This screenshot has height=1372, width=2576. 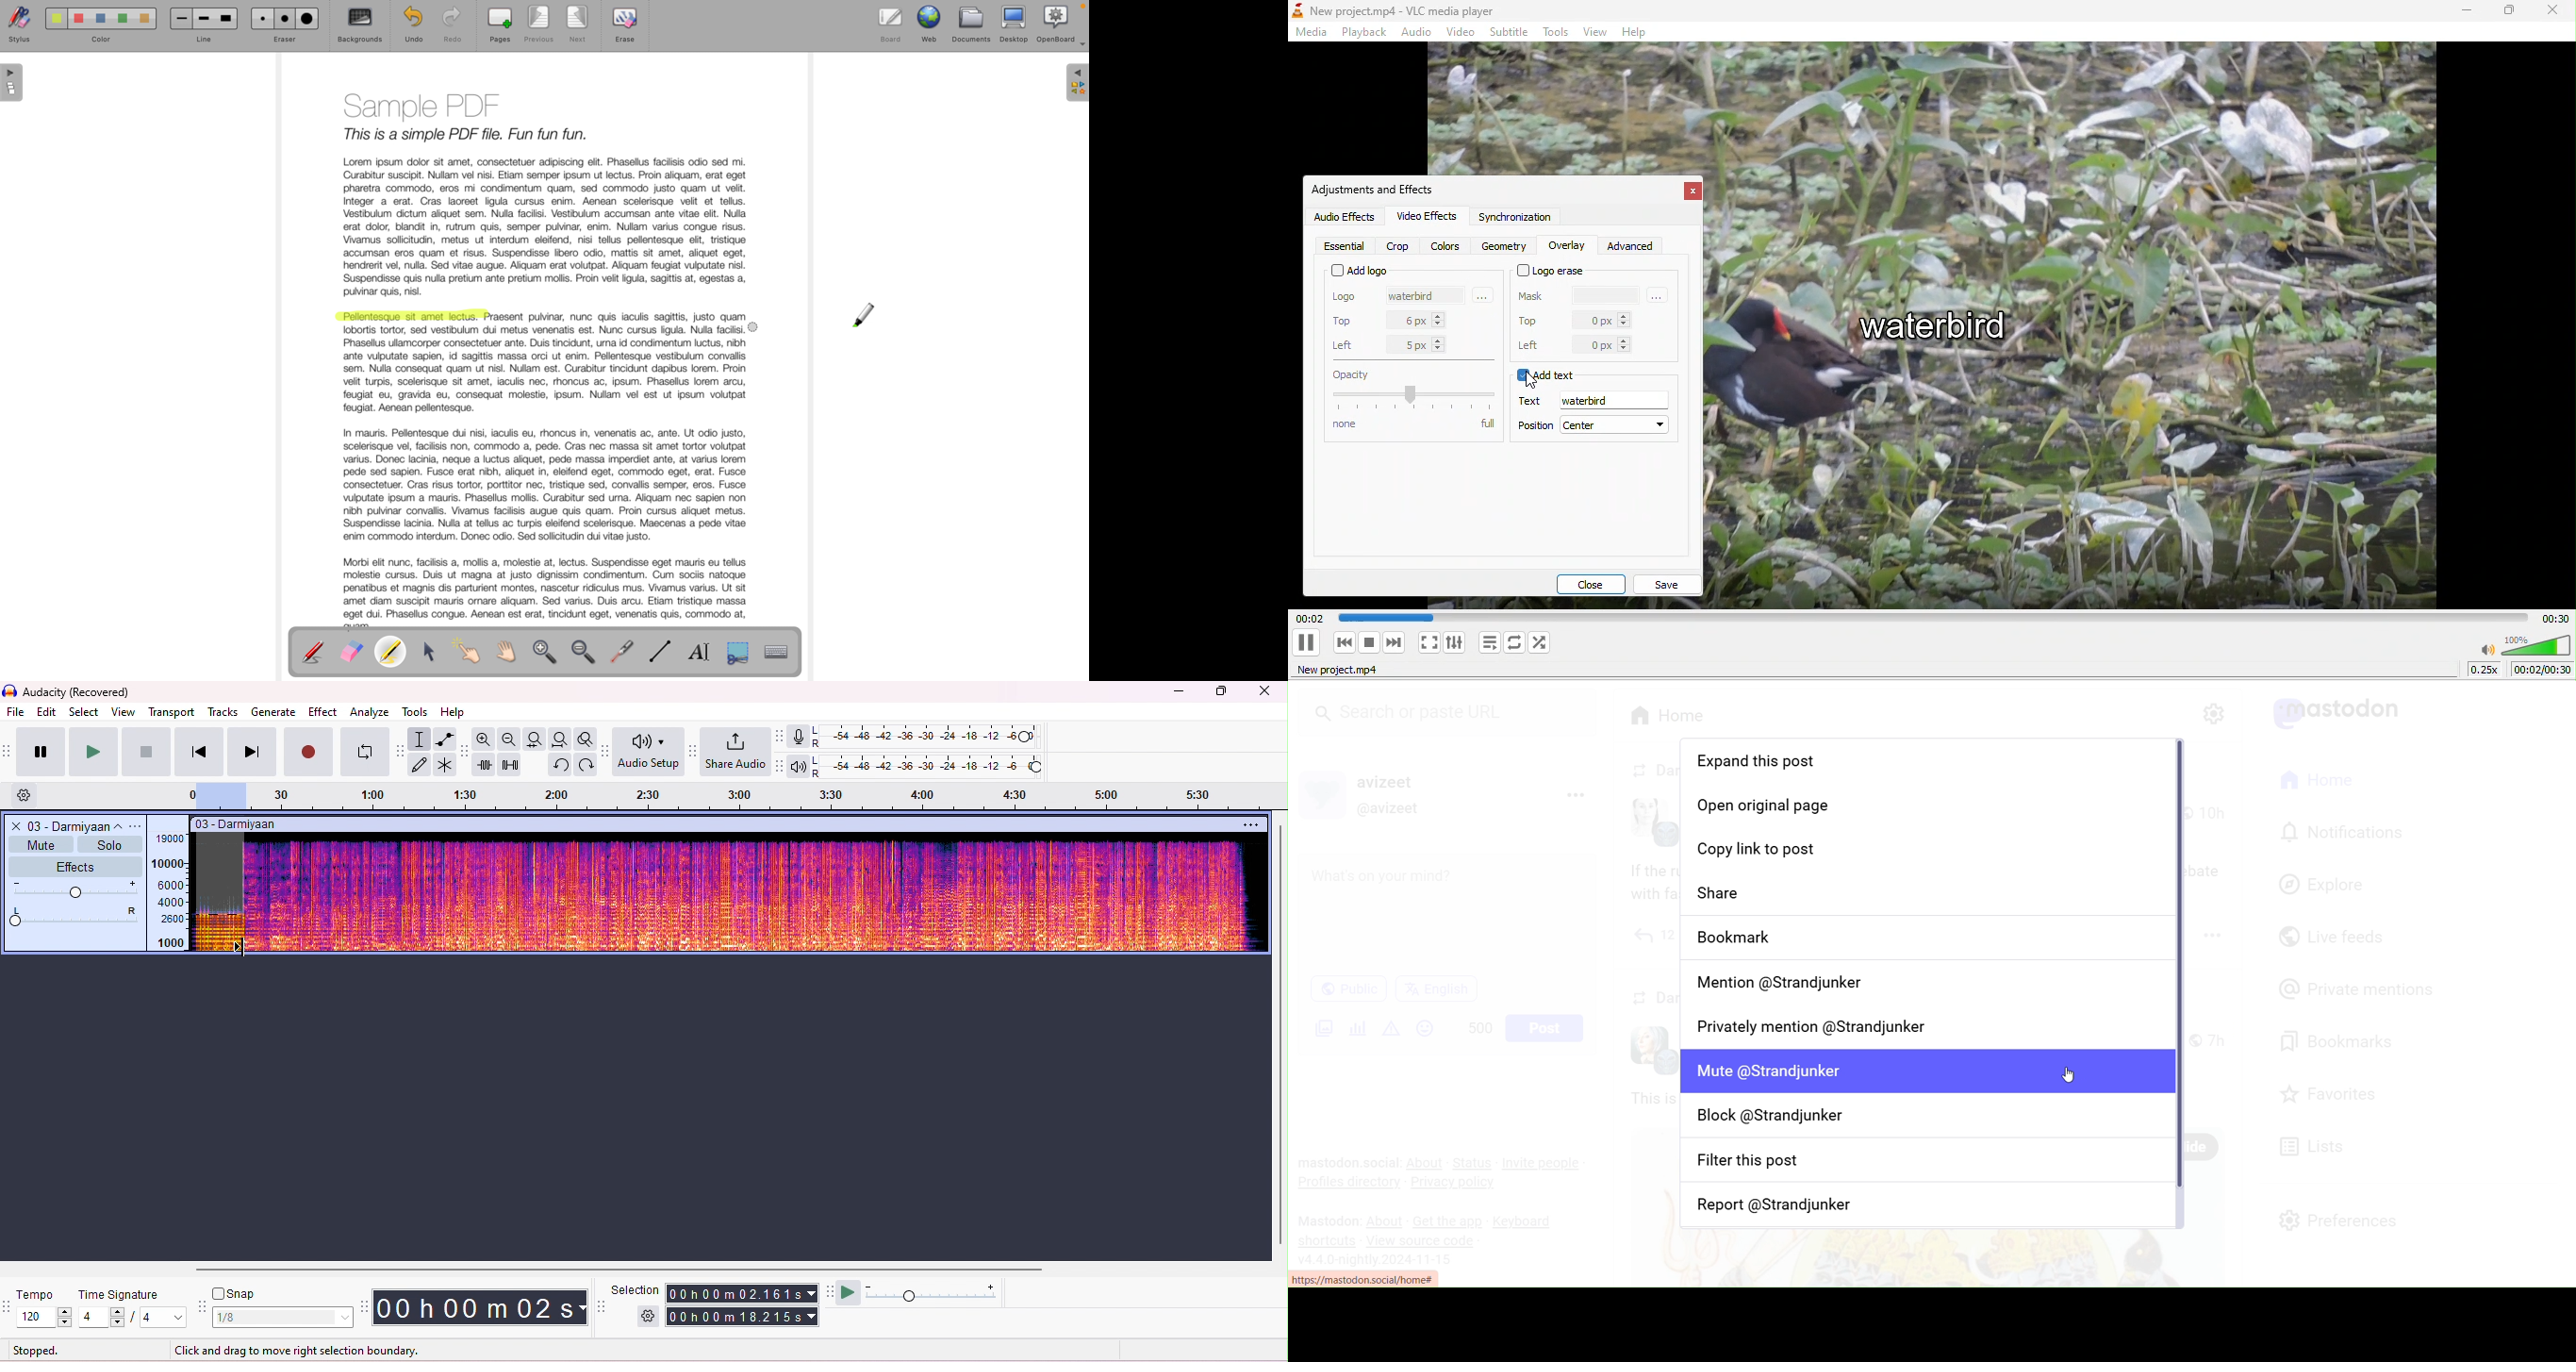 What do you see at coordinates (547, 654) in the screenshot?
I see `zoom in` at bounding box center [547, 654].